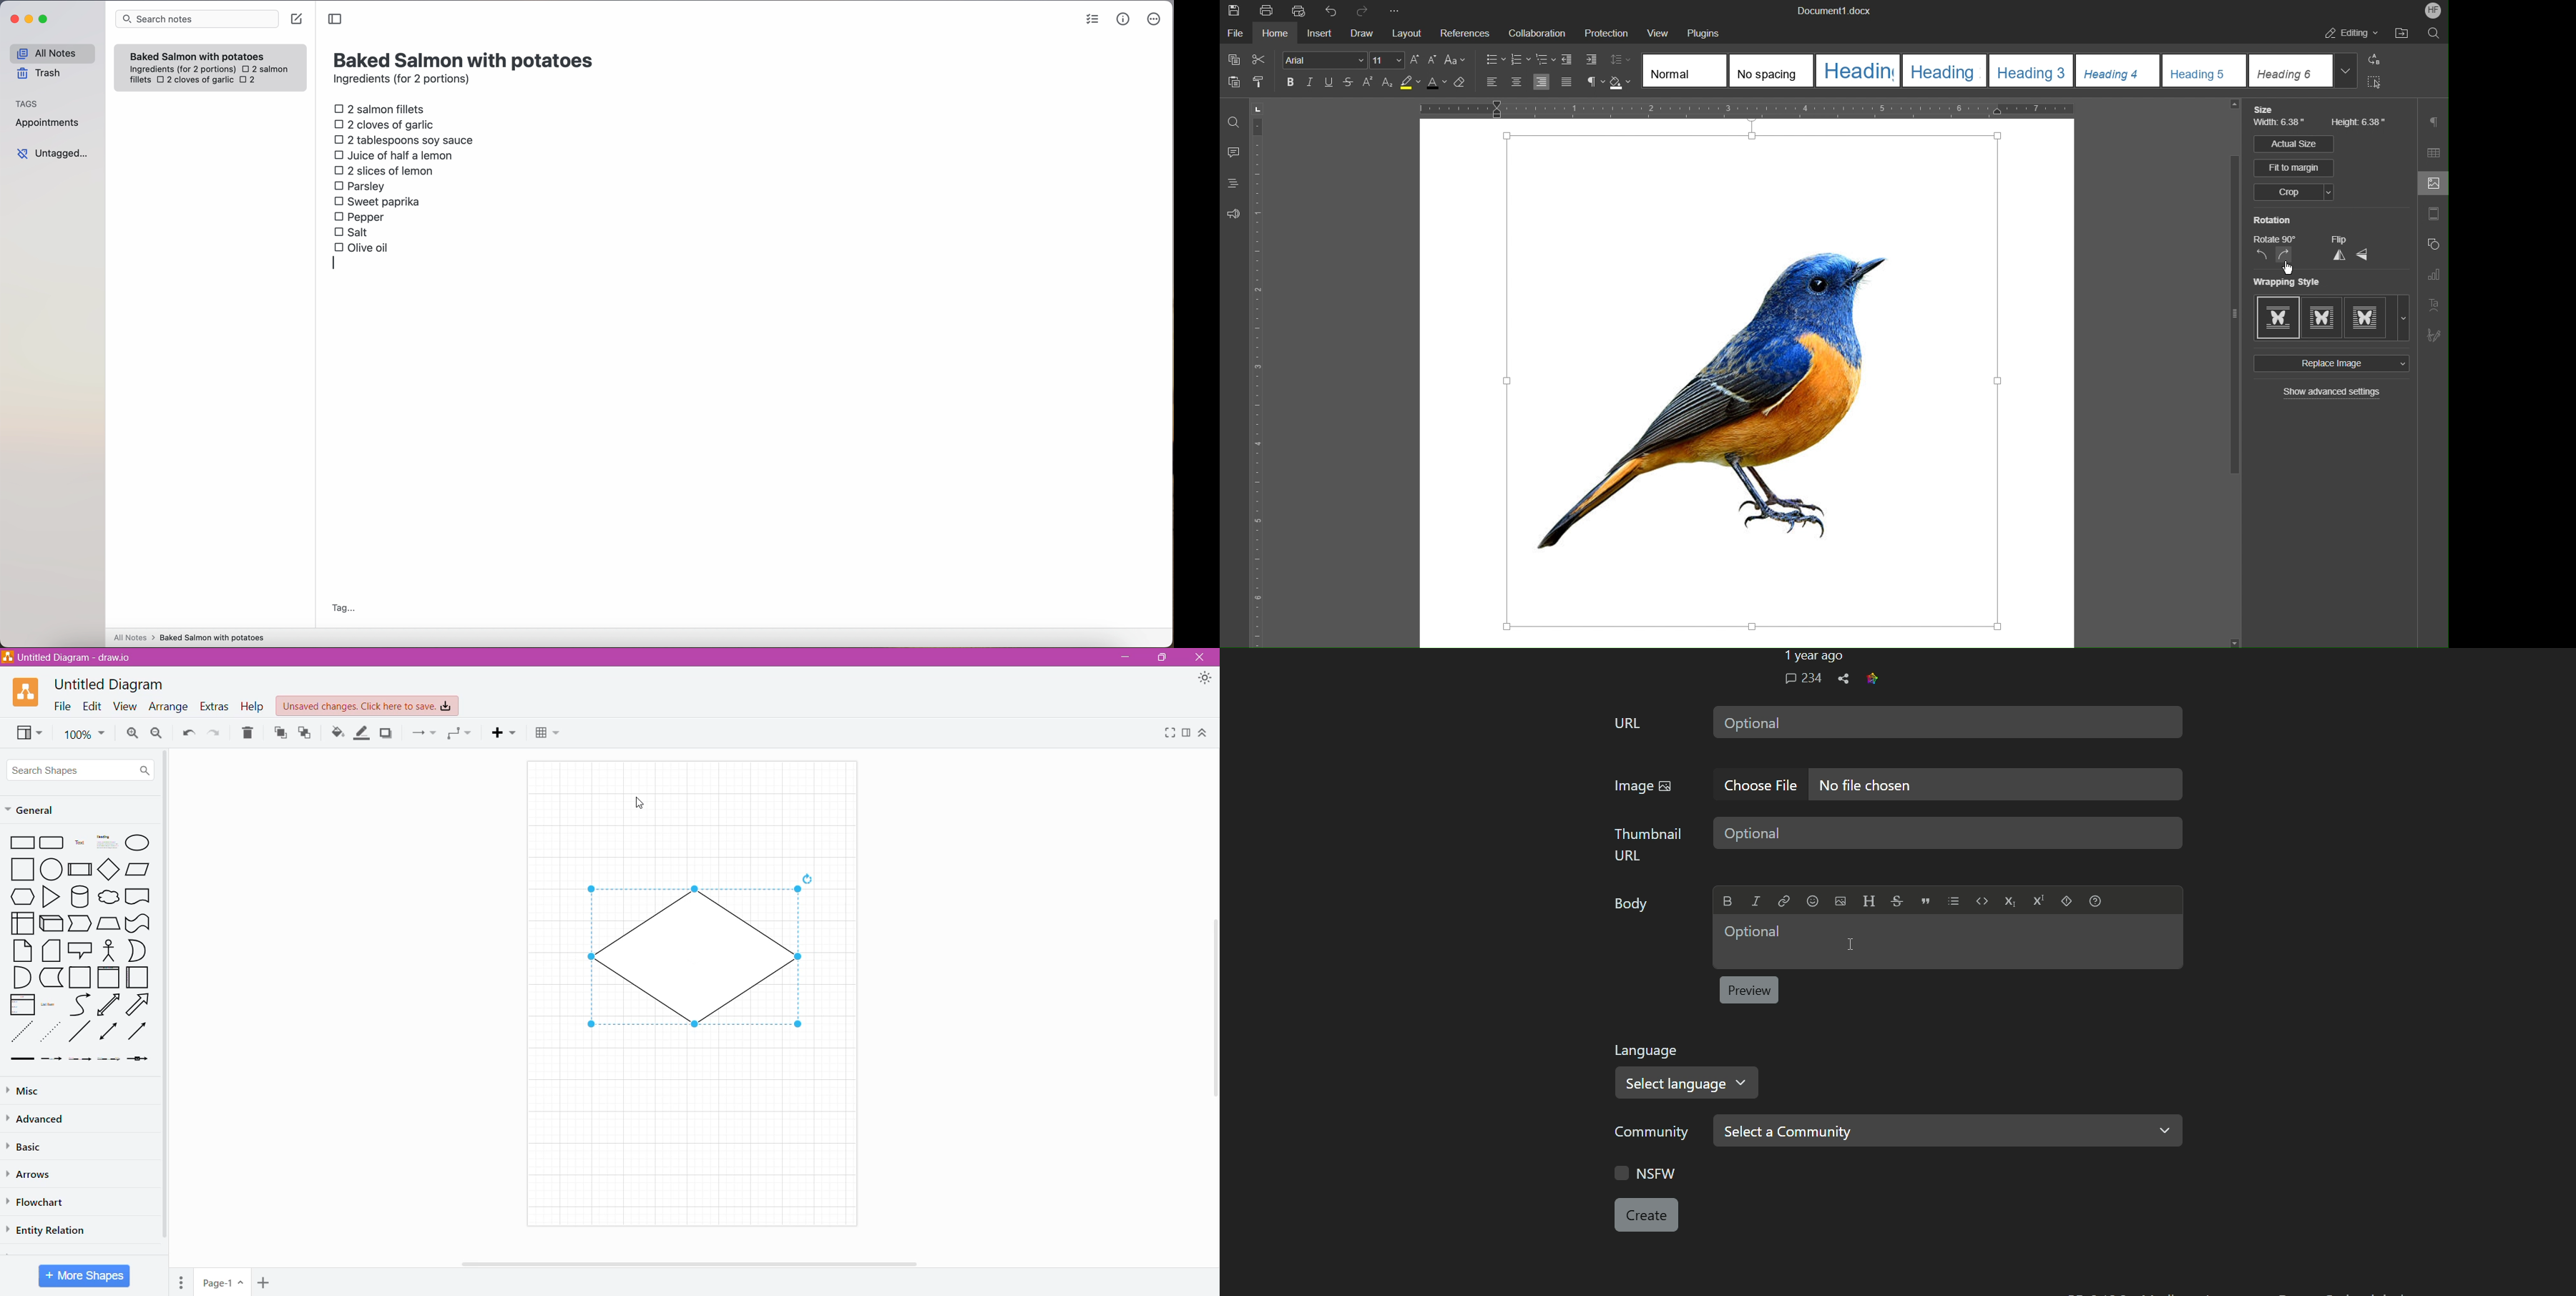 The height and width of the screenshot is (1316, 2576). Describe the element at coordinates (280, 733) in the screenshot. I see `To Front` at that location.